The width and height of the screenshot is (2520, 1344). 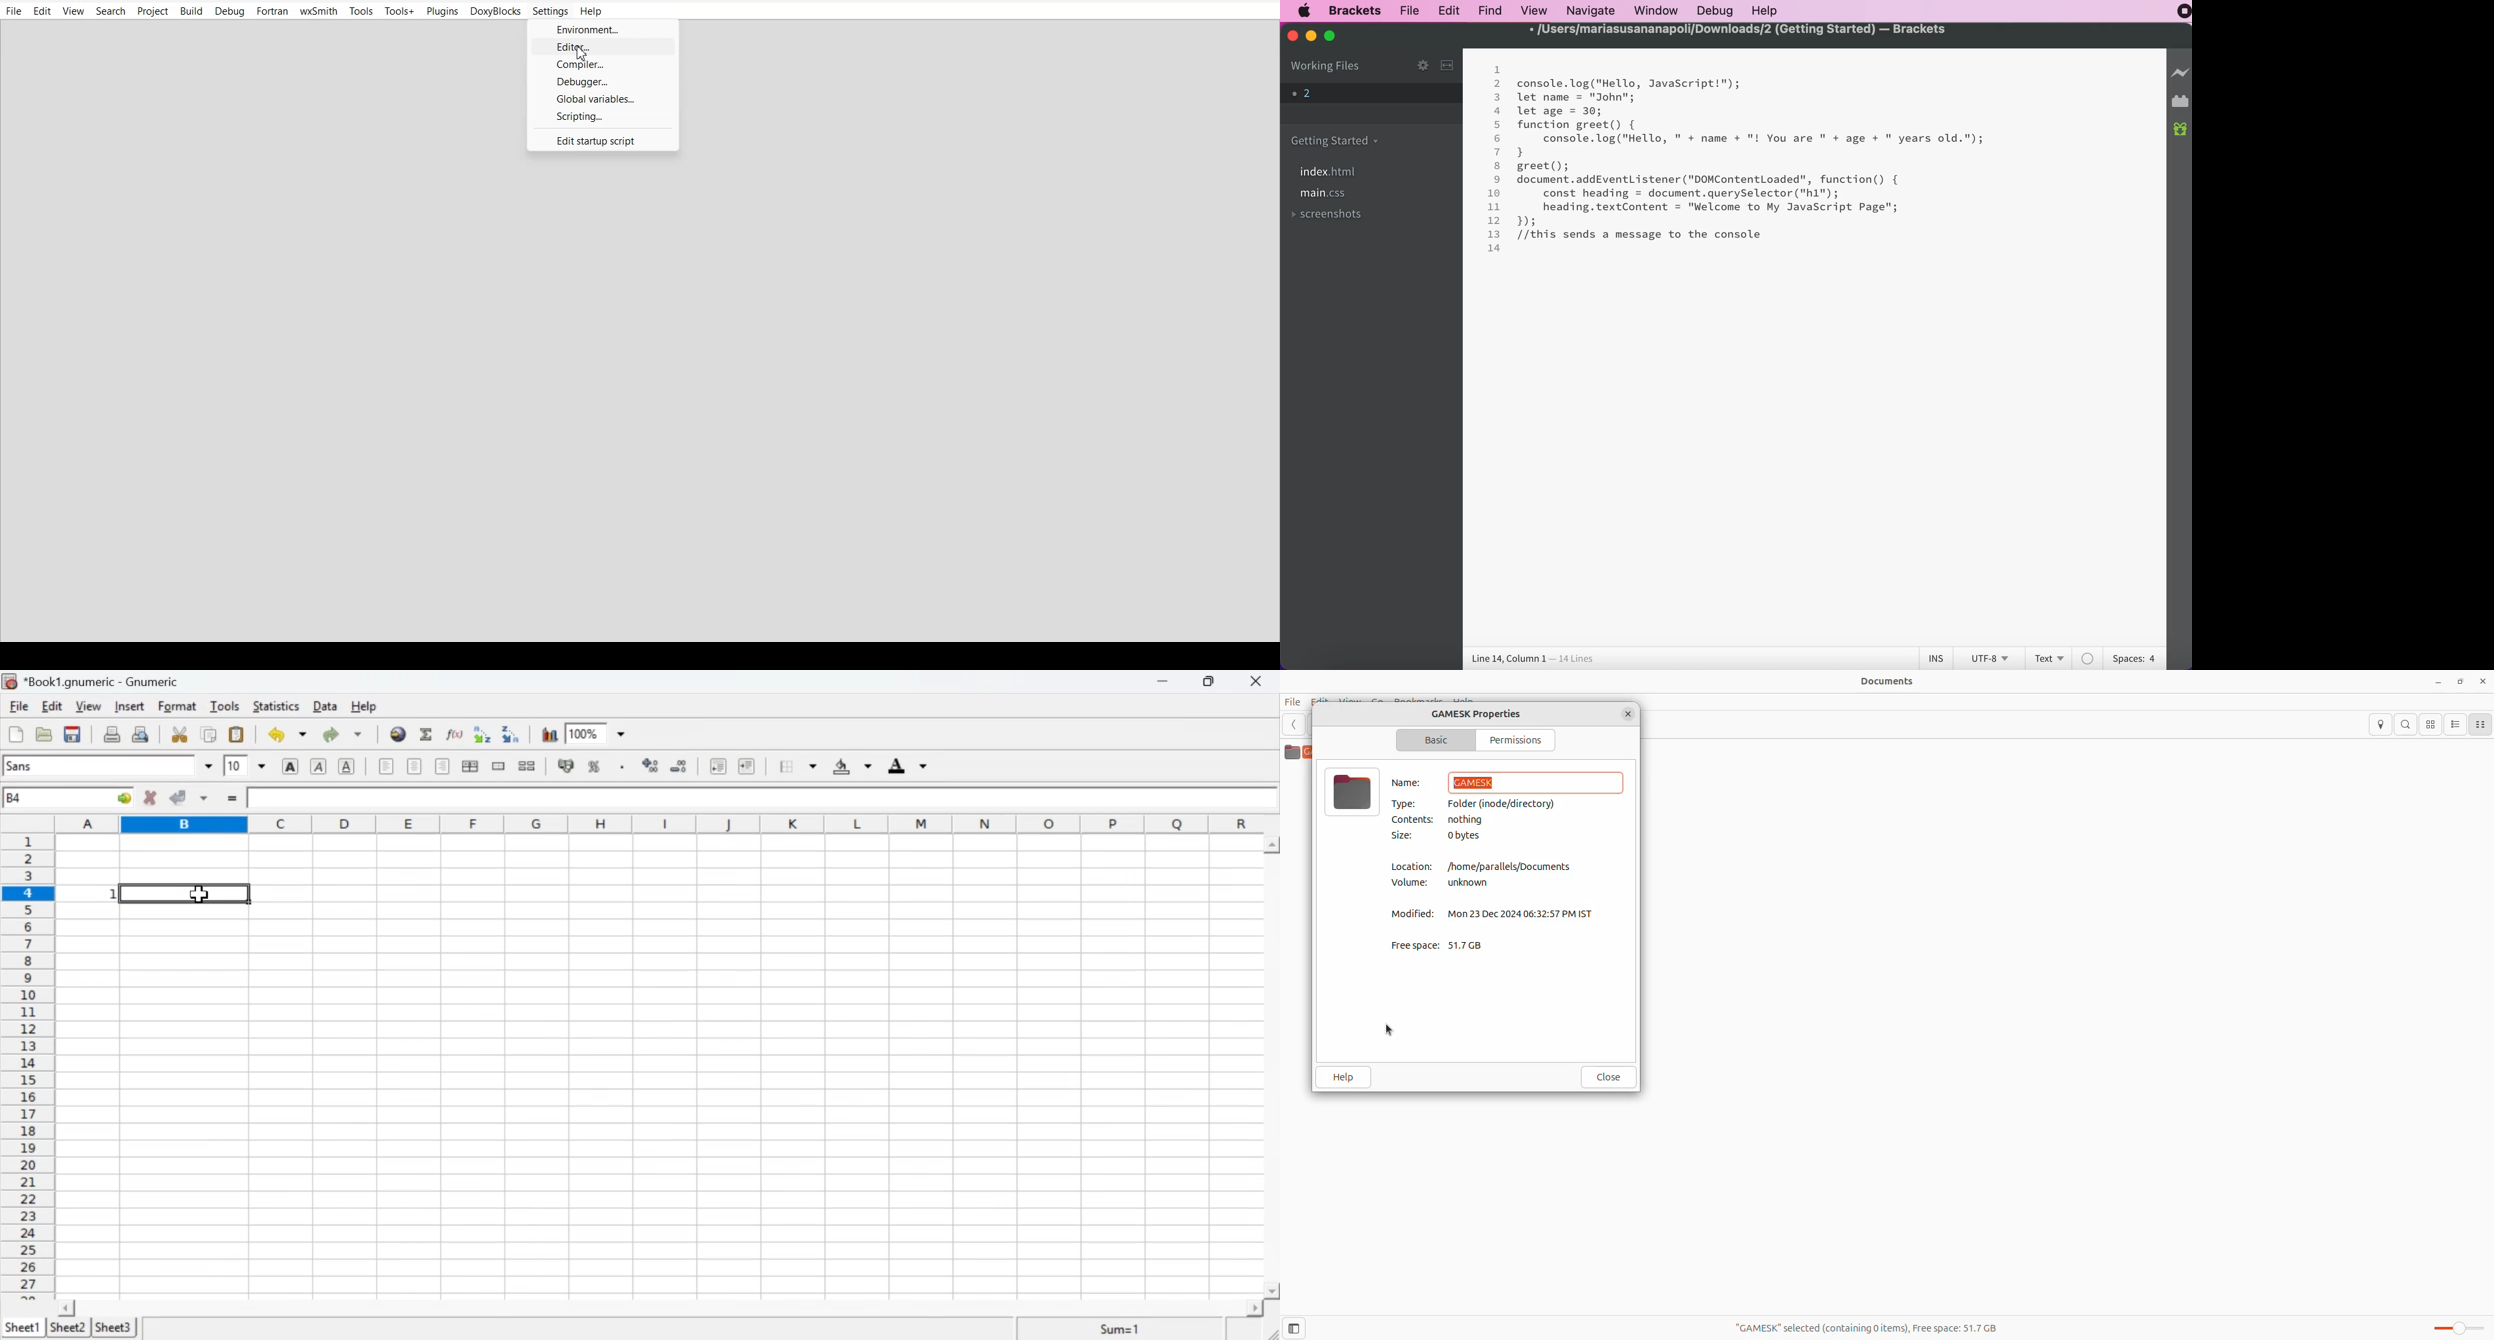 What do you see at coordinates (442, 767) in the screenshot?
I see `Align right ` at bounding box center [442, 767].